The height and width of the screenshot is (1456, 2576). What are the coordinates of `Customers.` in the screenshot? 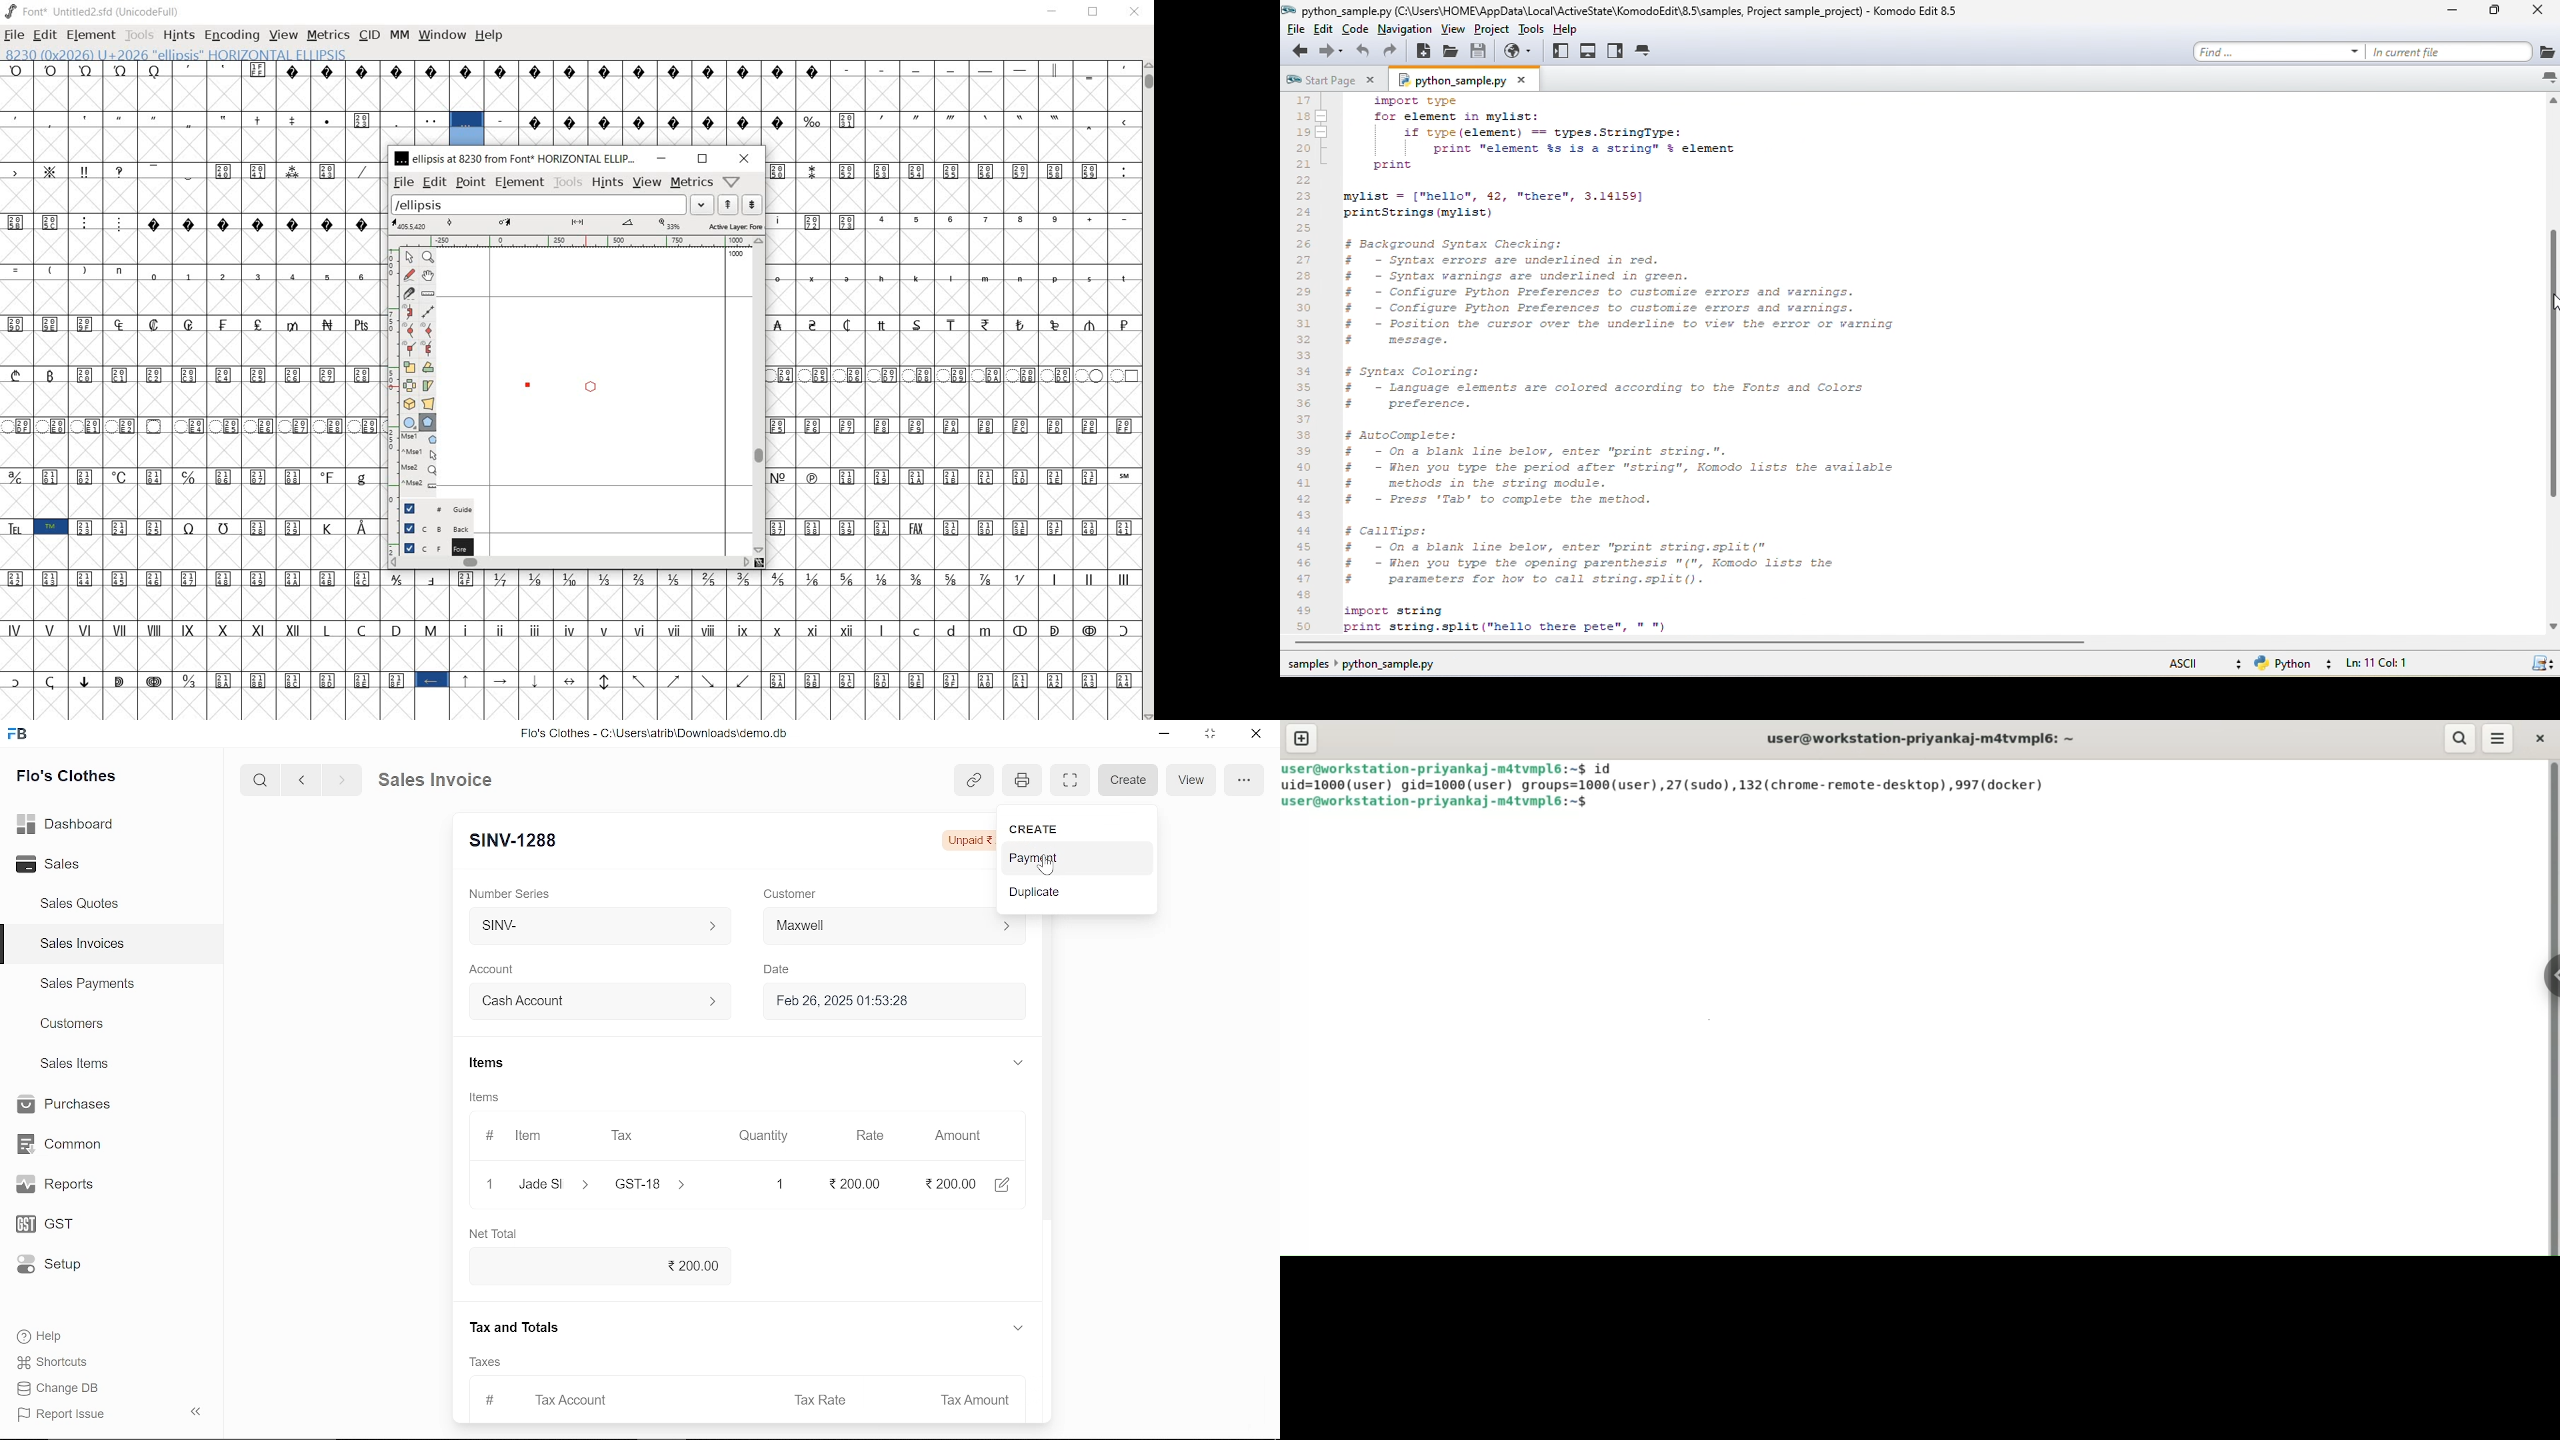 It's located at (73, 1024).